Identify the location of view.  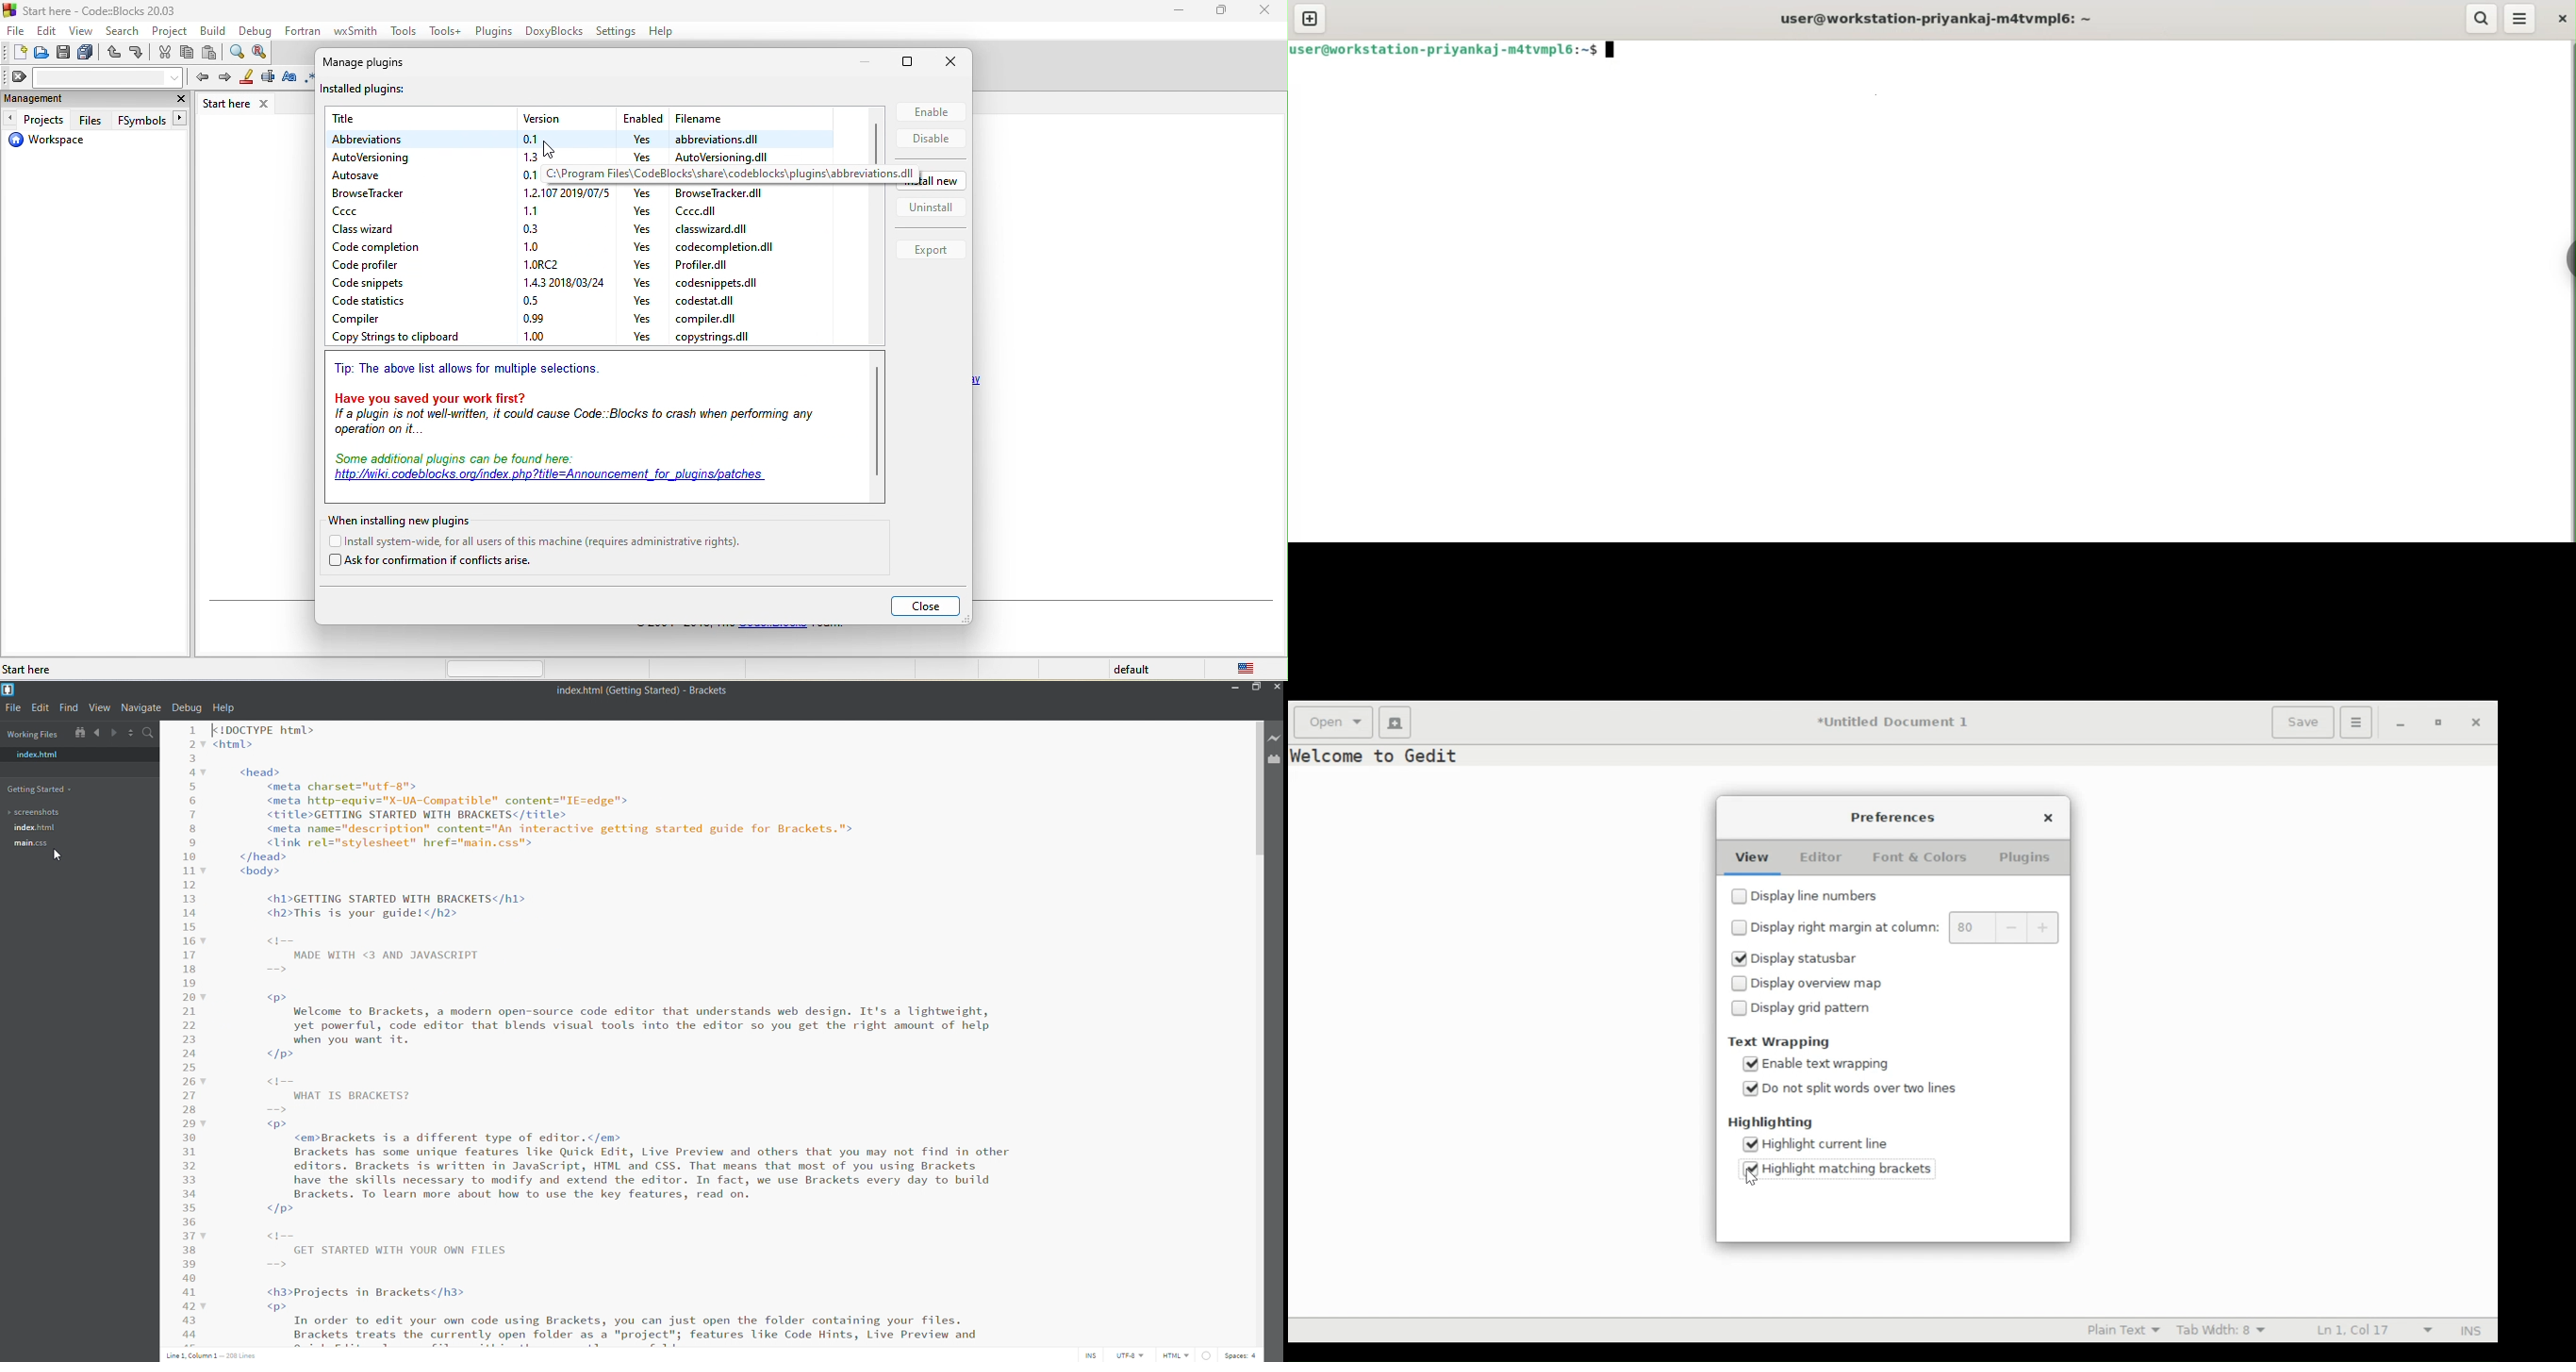
(81, 30).